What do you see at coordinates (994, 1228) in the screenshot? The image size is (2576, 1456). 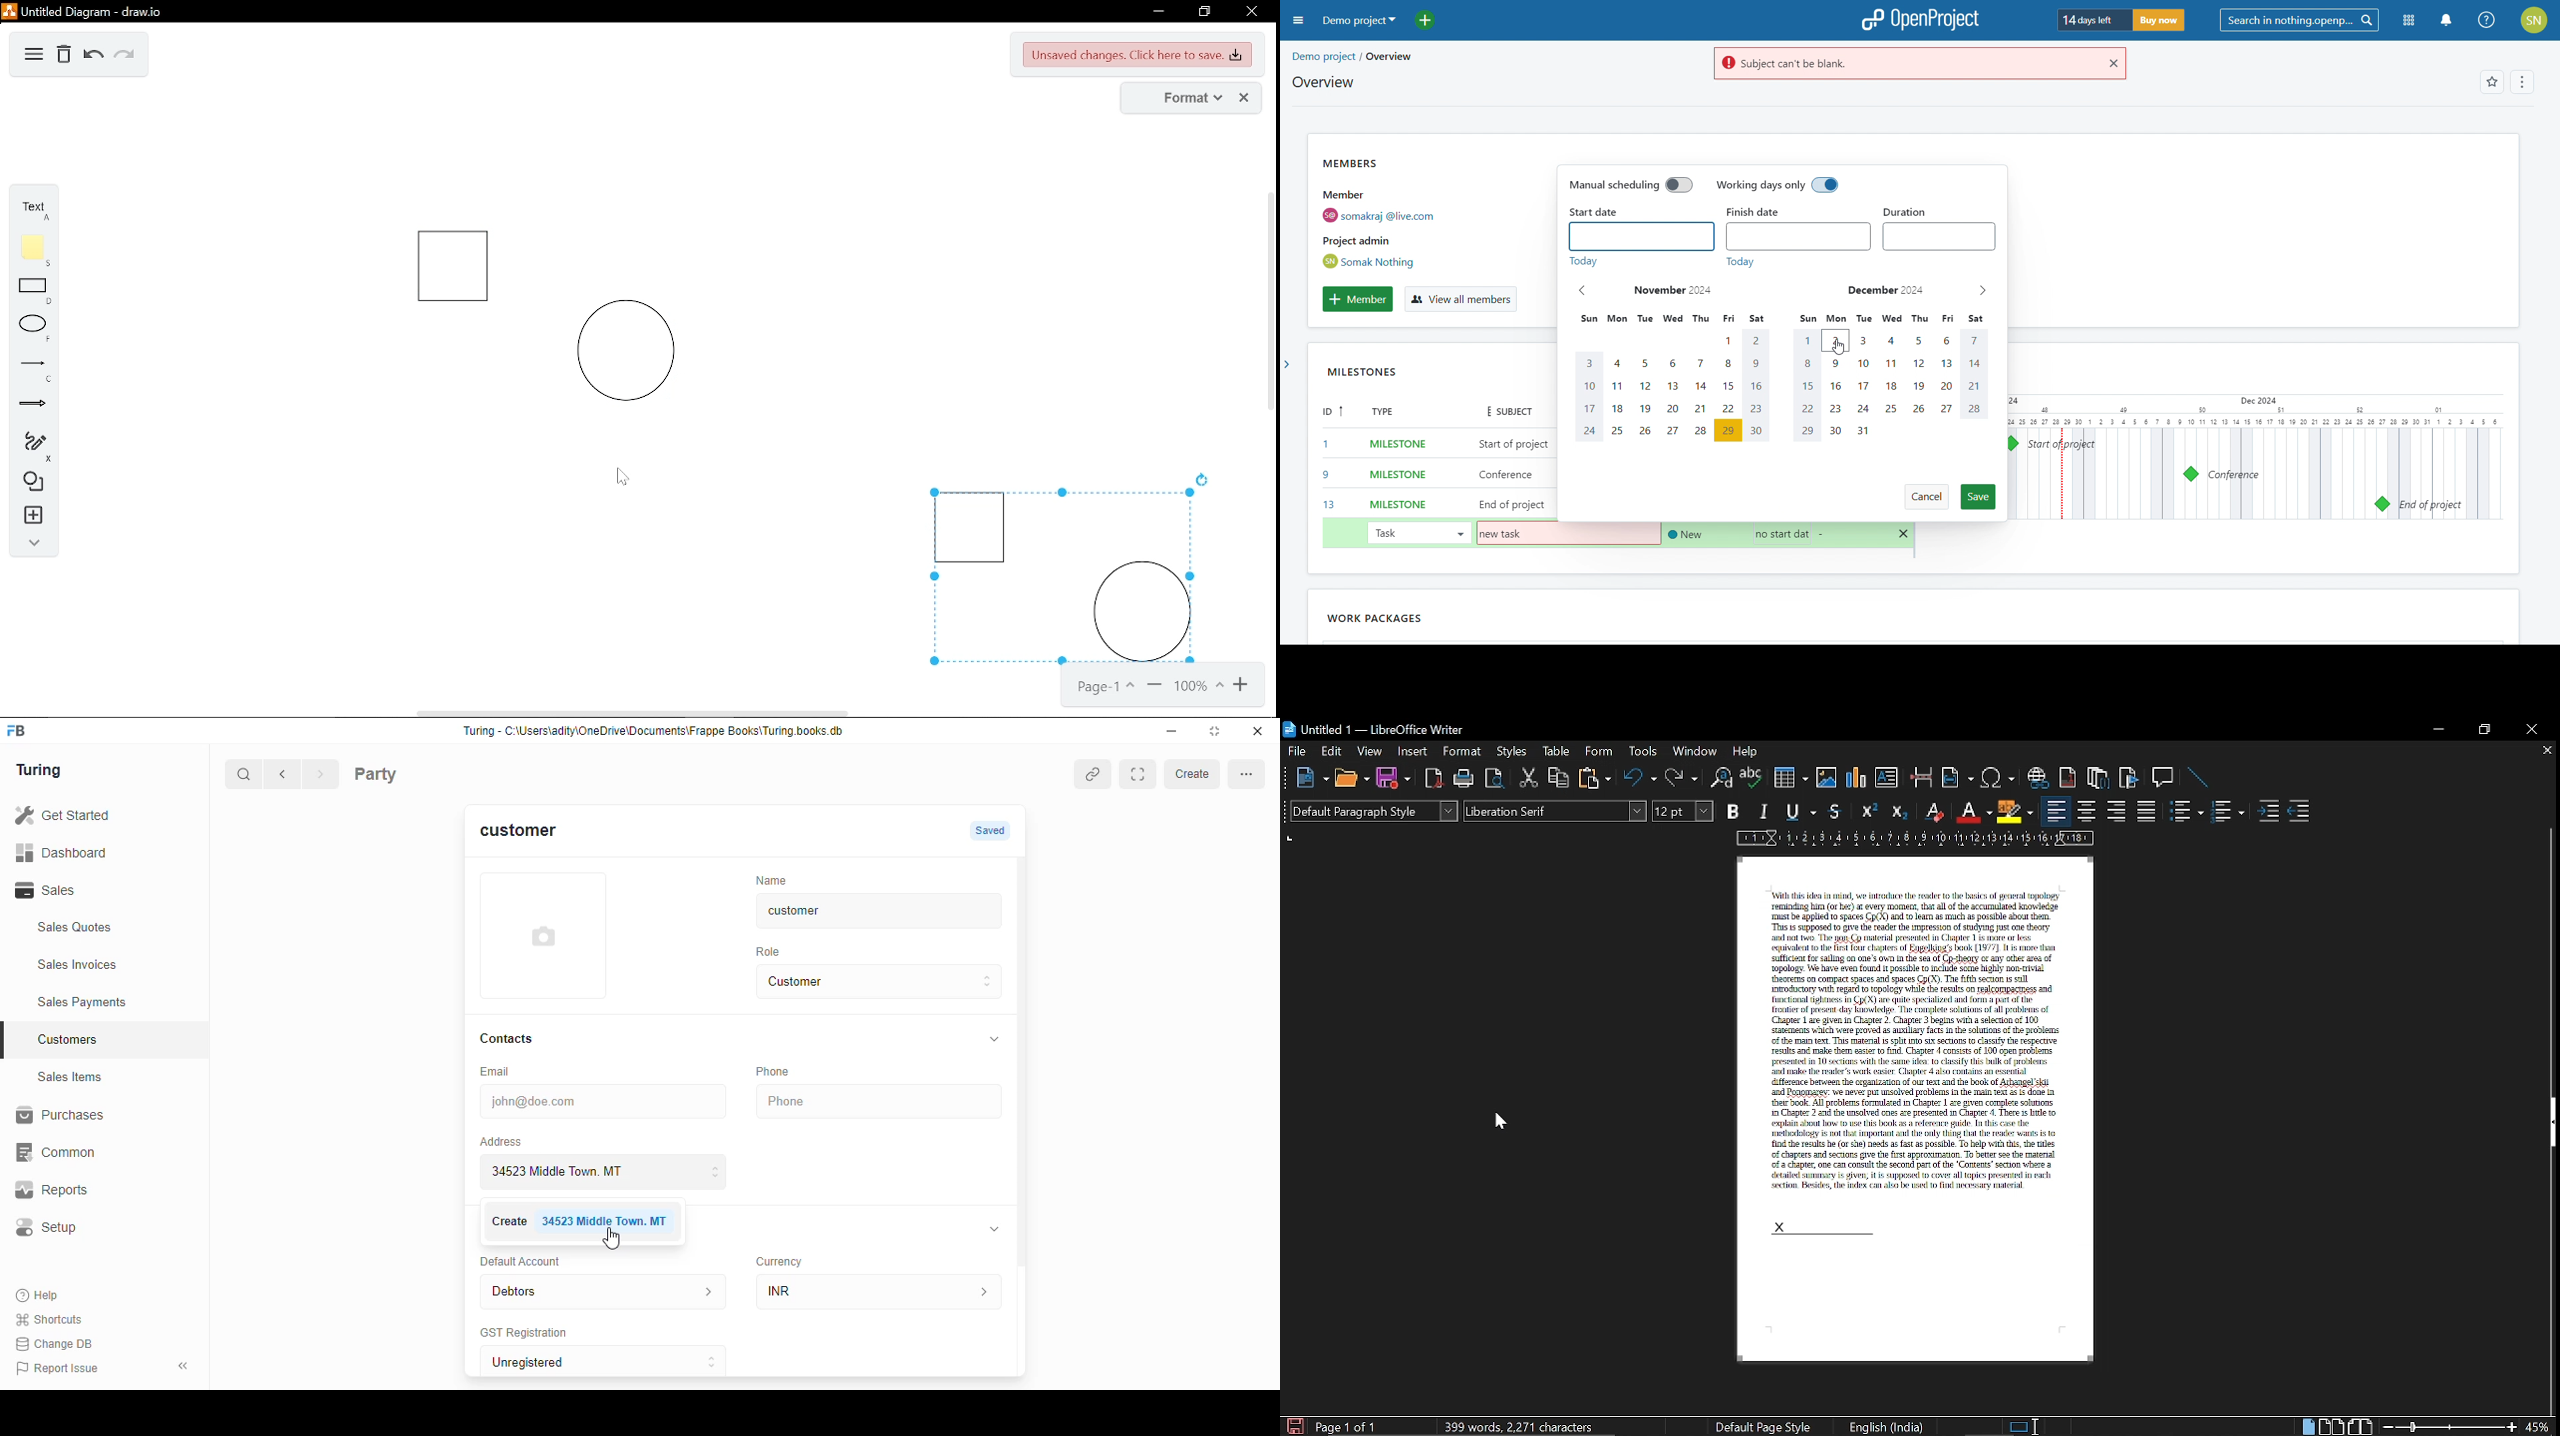 I see `collapse` at bounding box center [994, 1228].